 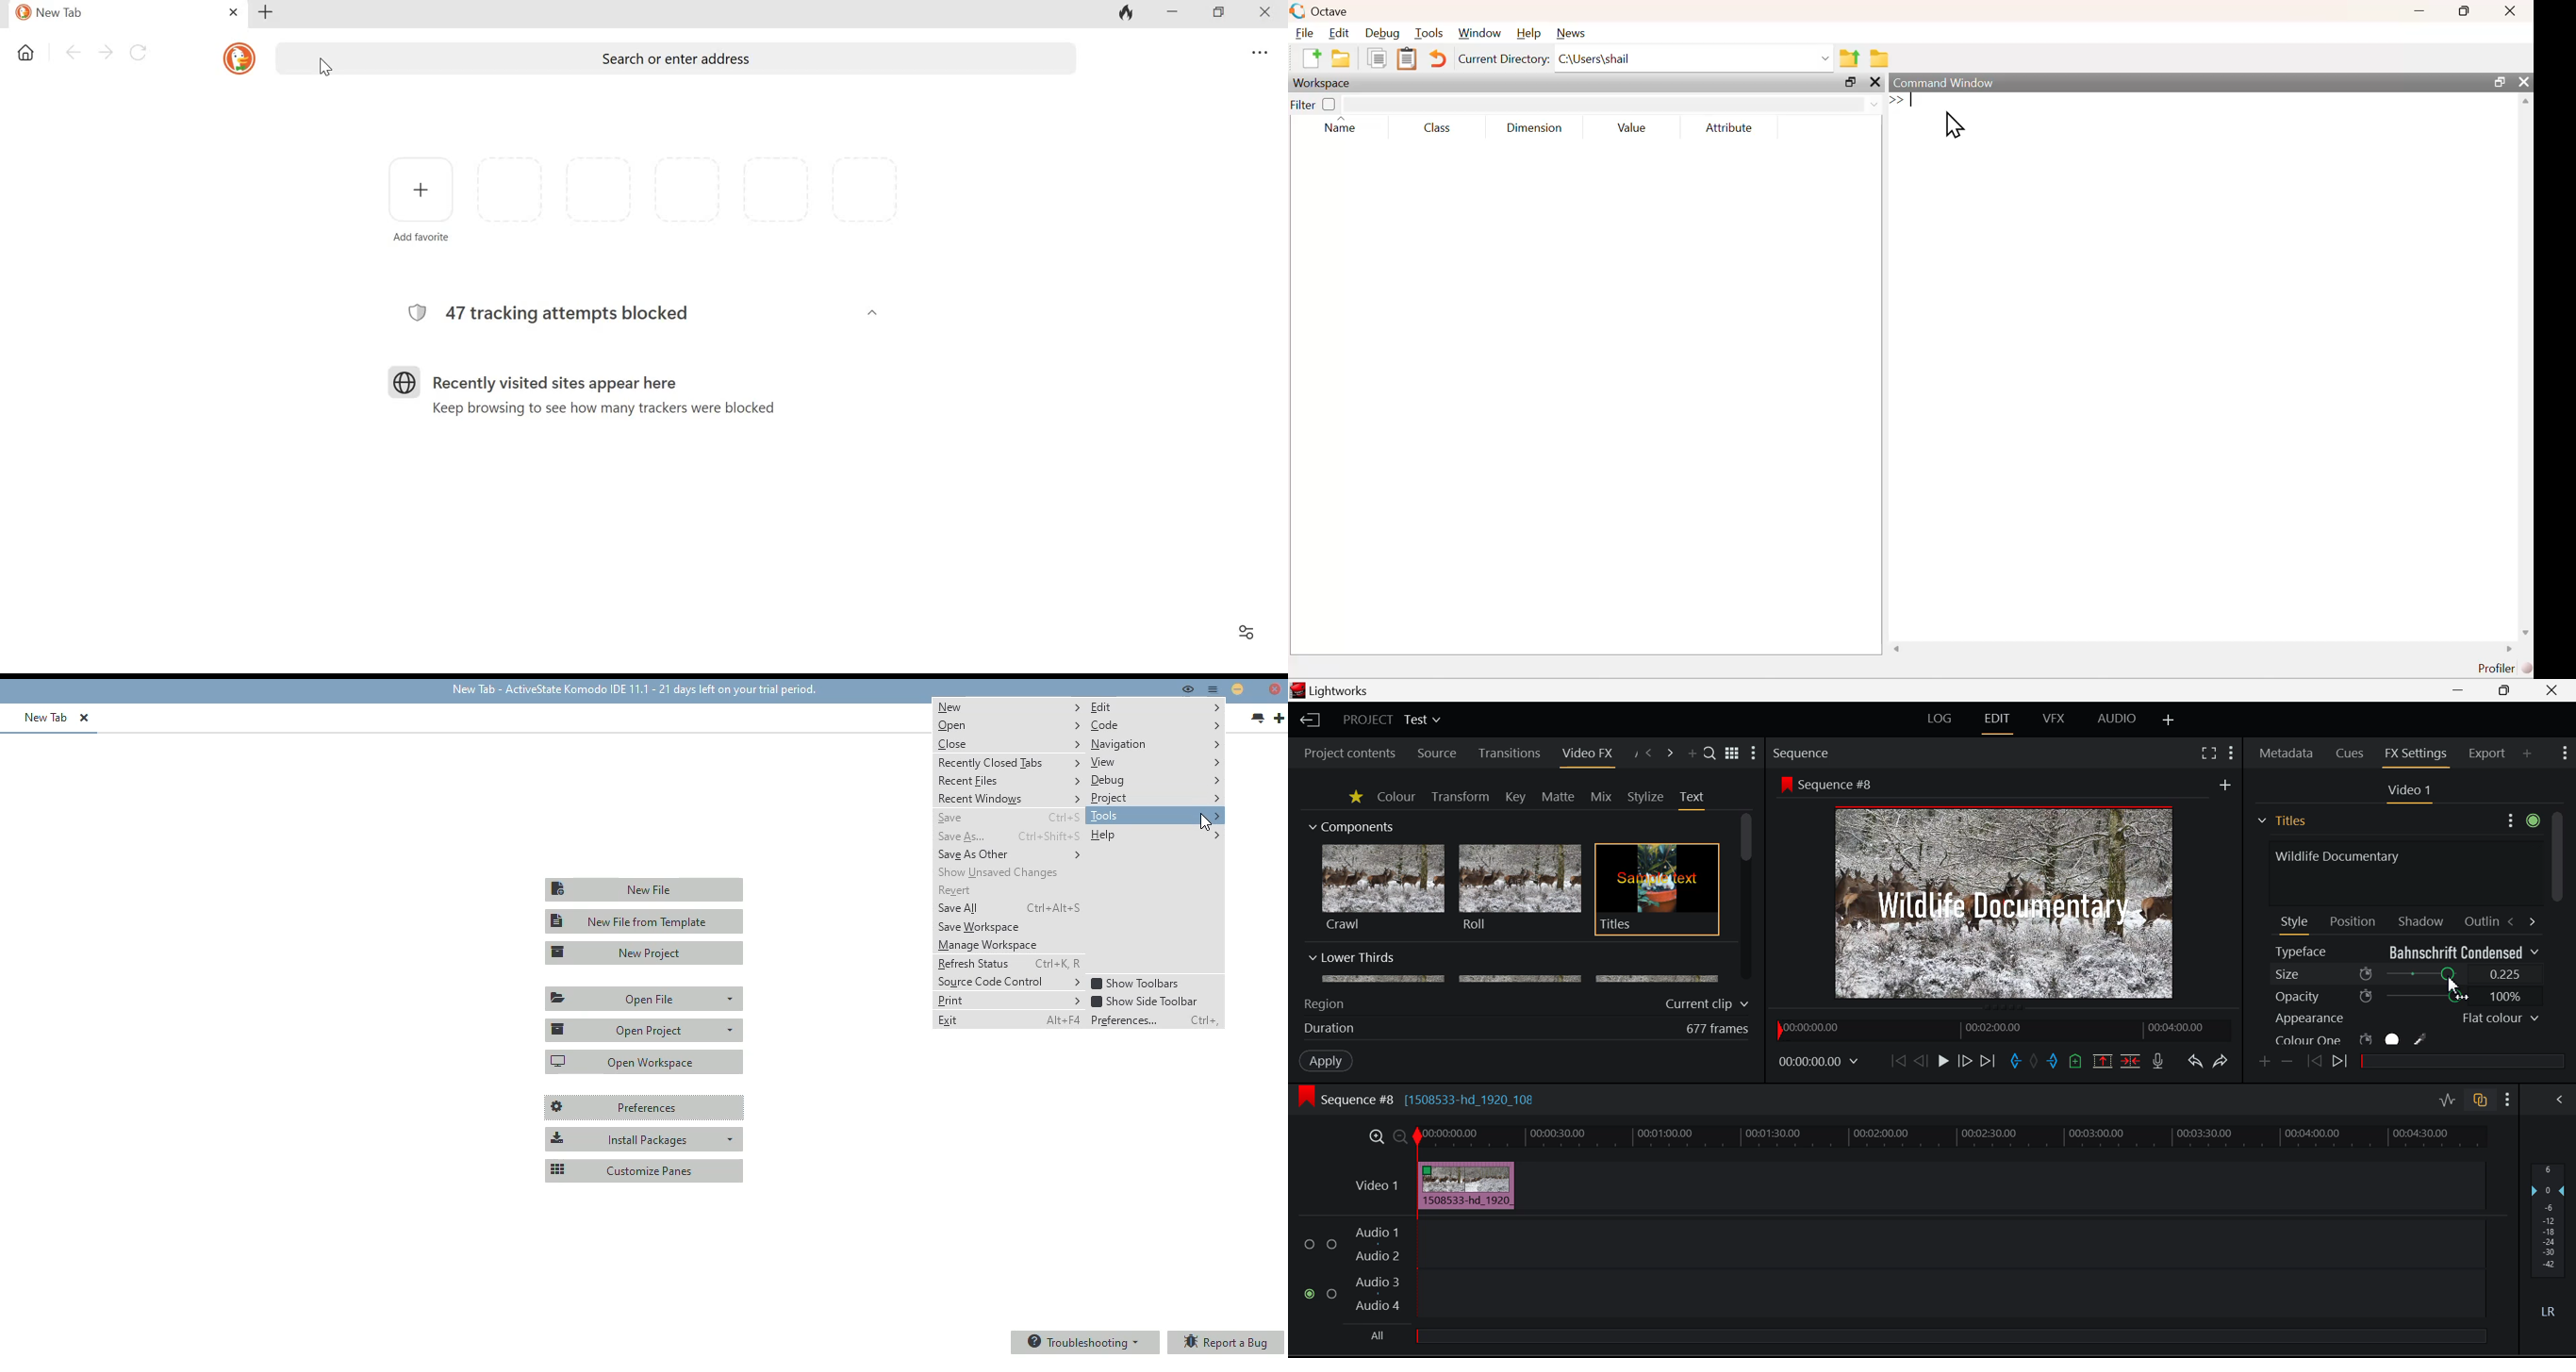 What do you see at coordinates (1330, 104) in the screenshot?
I see `check box` at bounding box center [1330, 104].